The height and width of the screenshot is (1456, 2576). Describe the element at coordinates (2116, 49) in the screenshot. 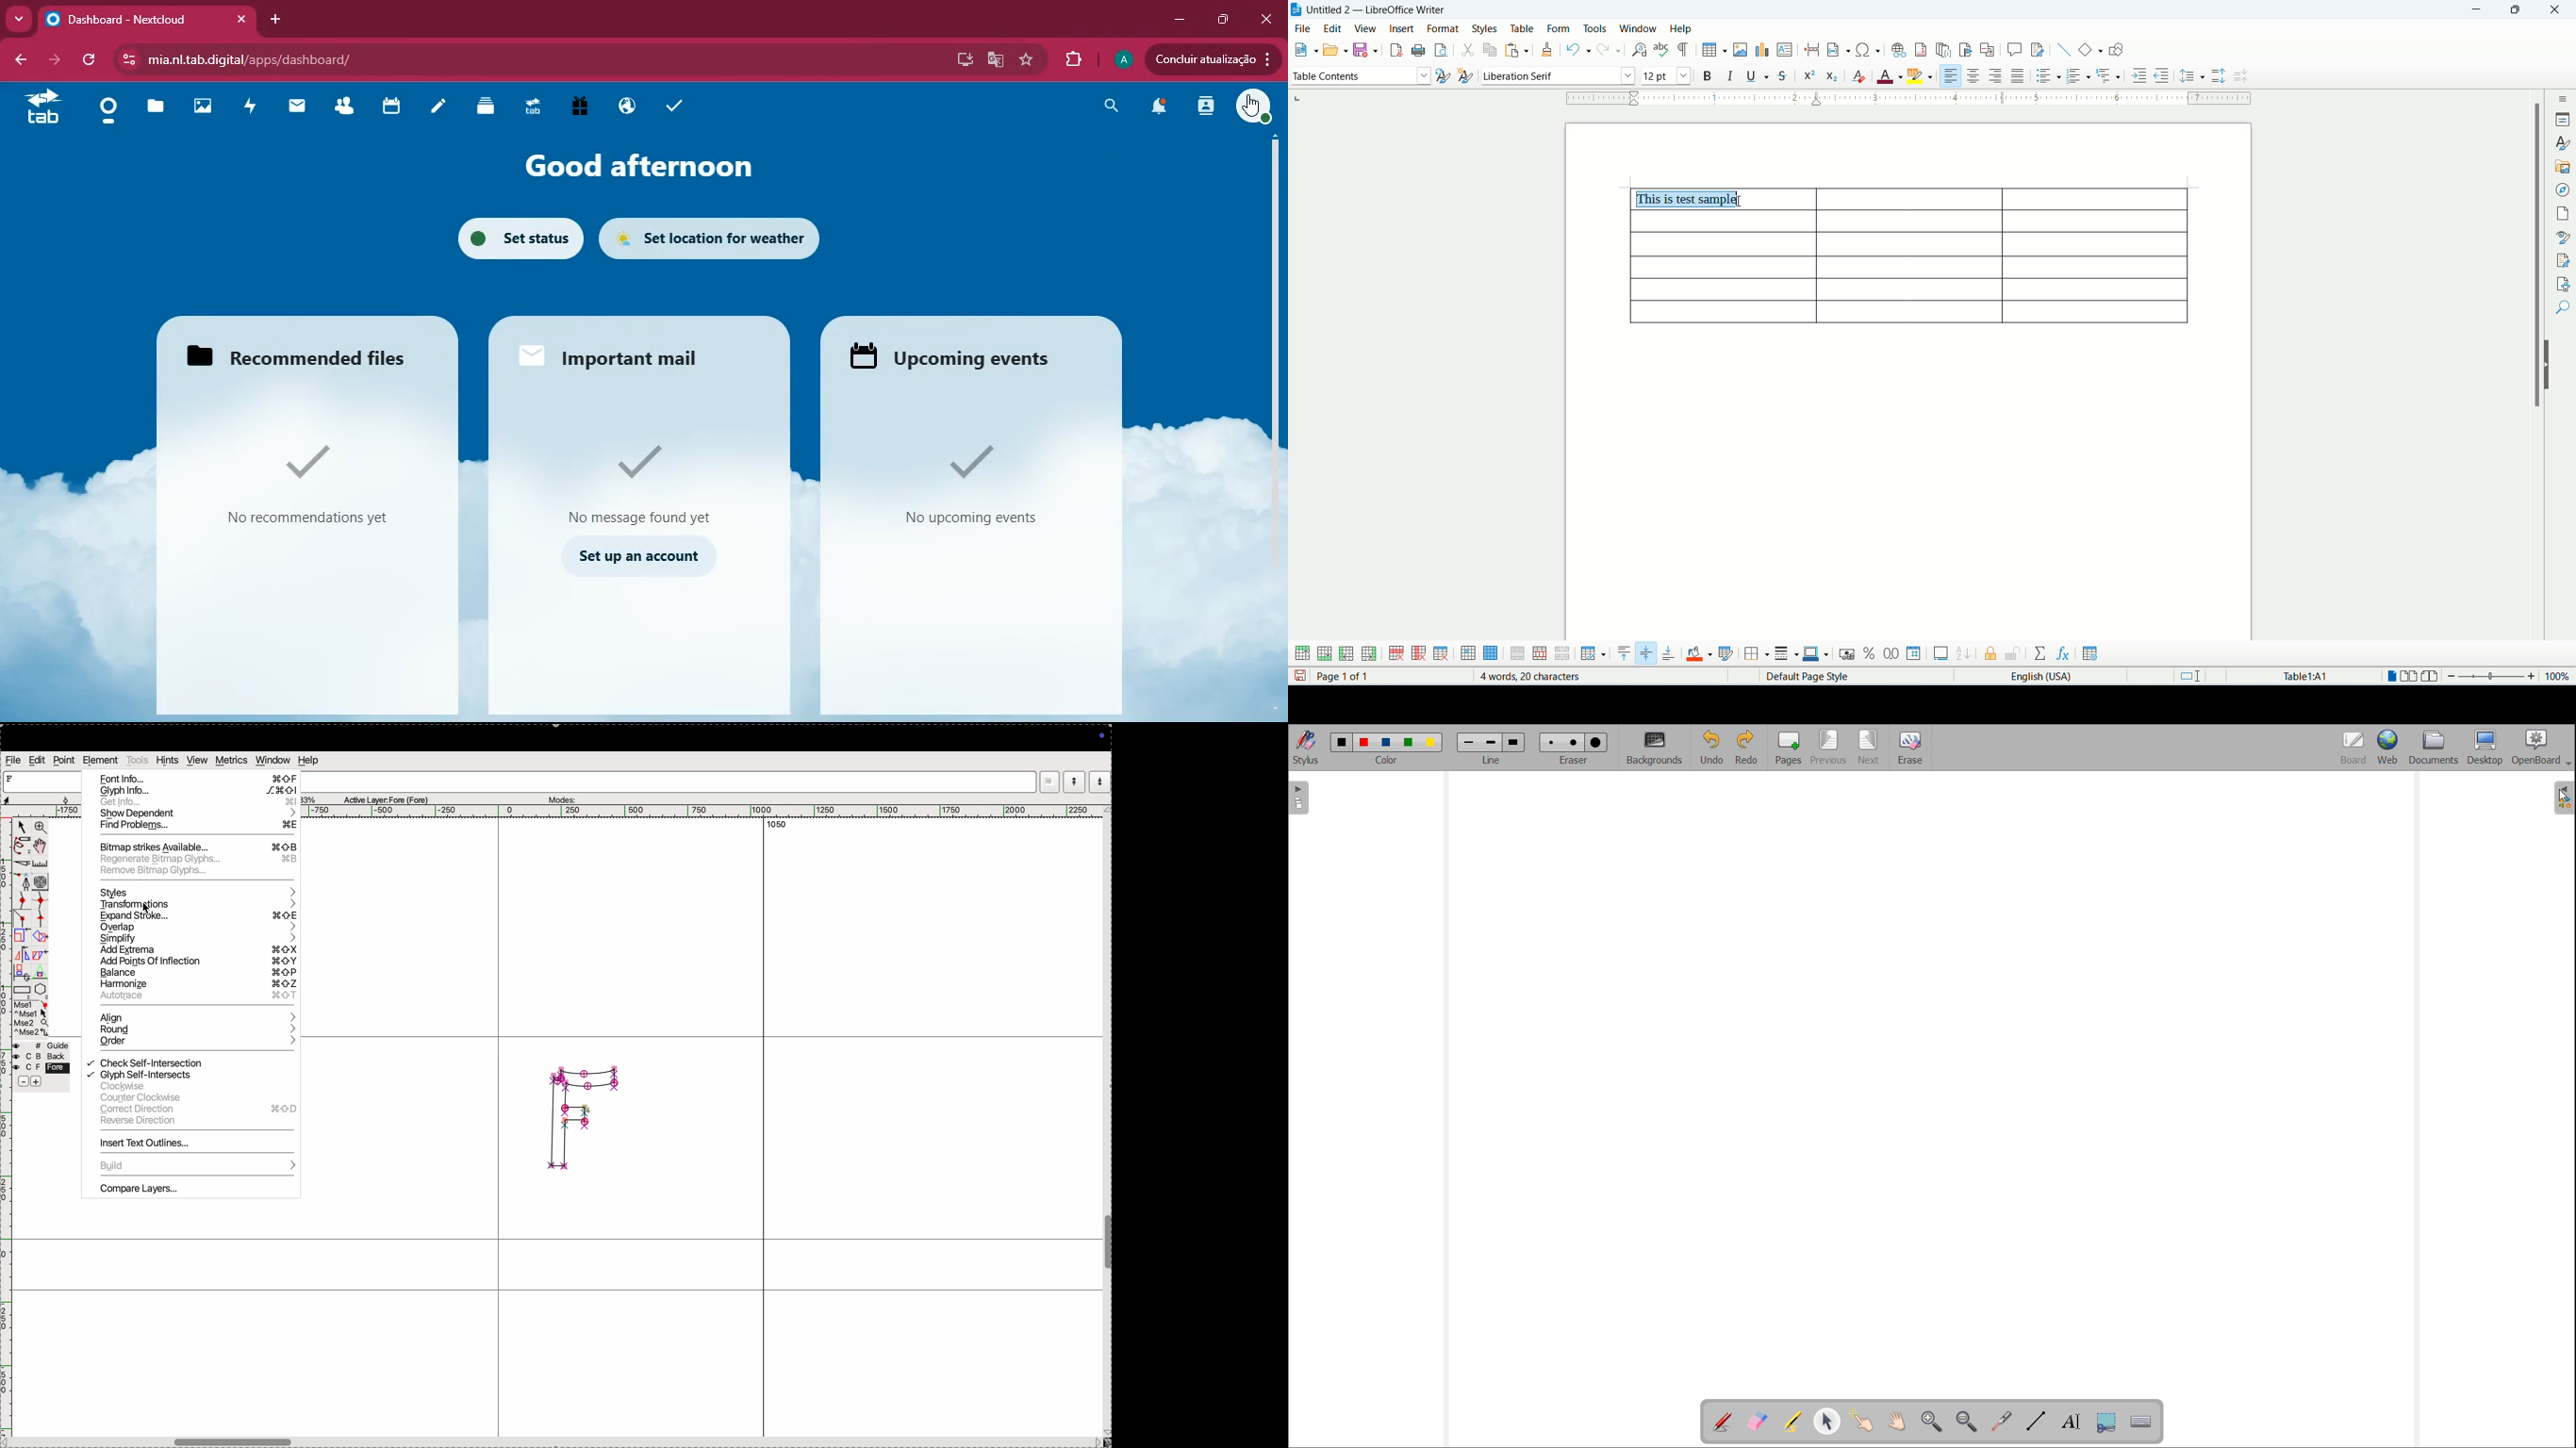

I see `draw functions` at that location.